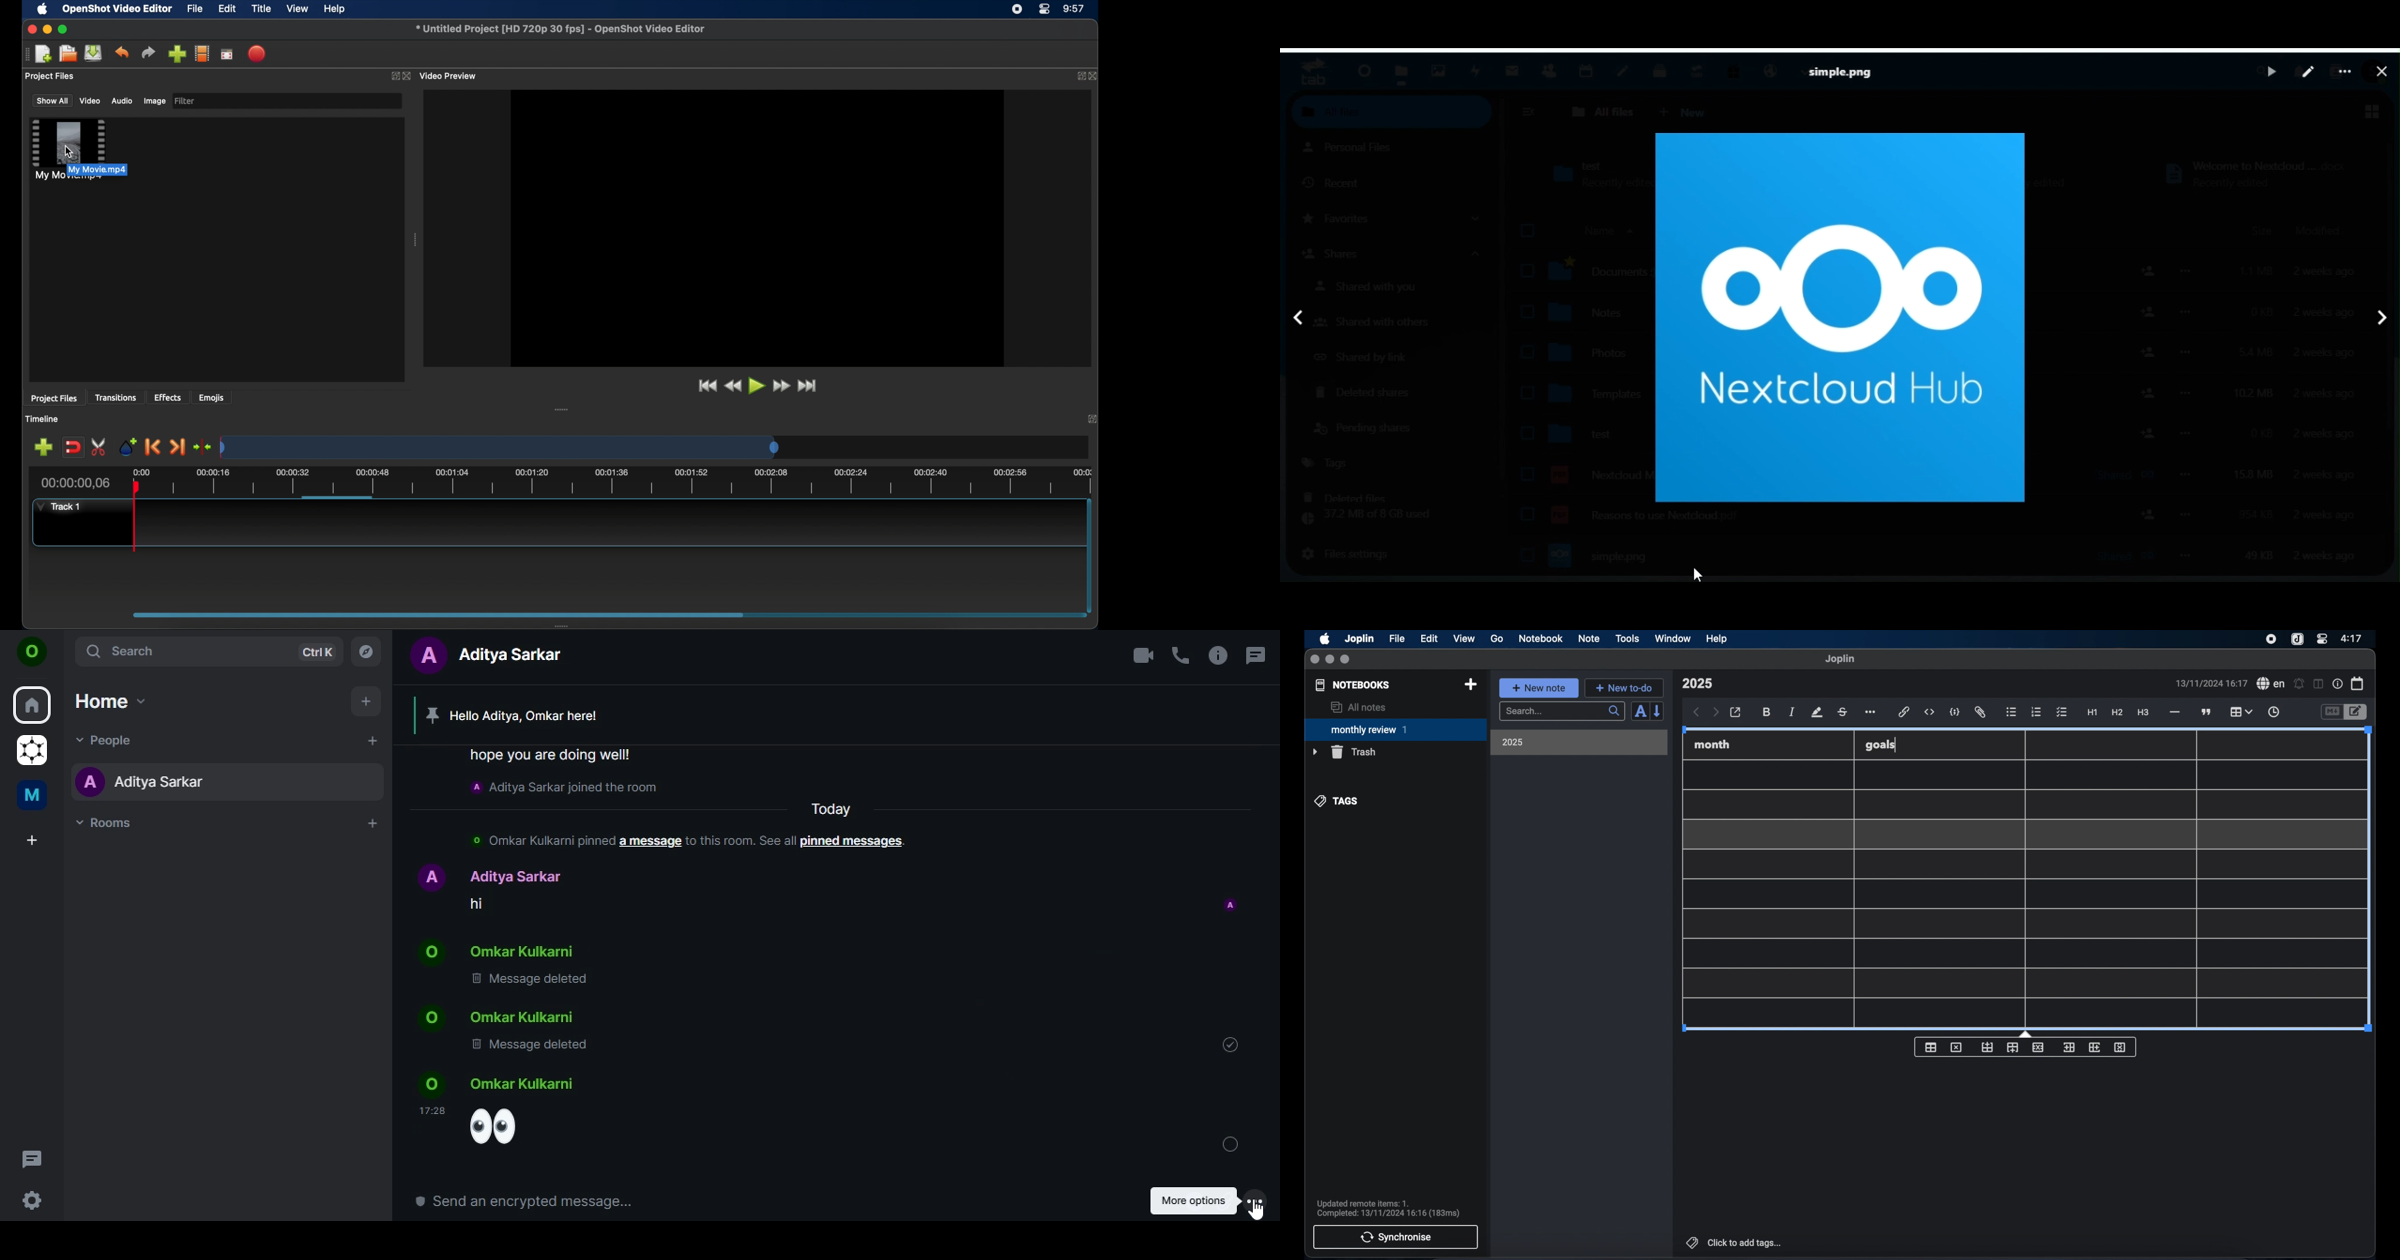 This screenshot has width=2408, height=1260. I want to click on apple icon, so click(1324, 639).